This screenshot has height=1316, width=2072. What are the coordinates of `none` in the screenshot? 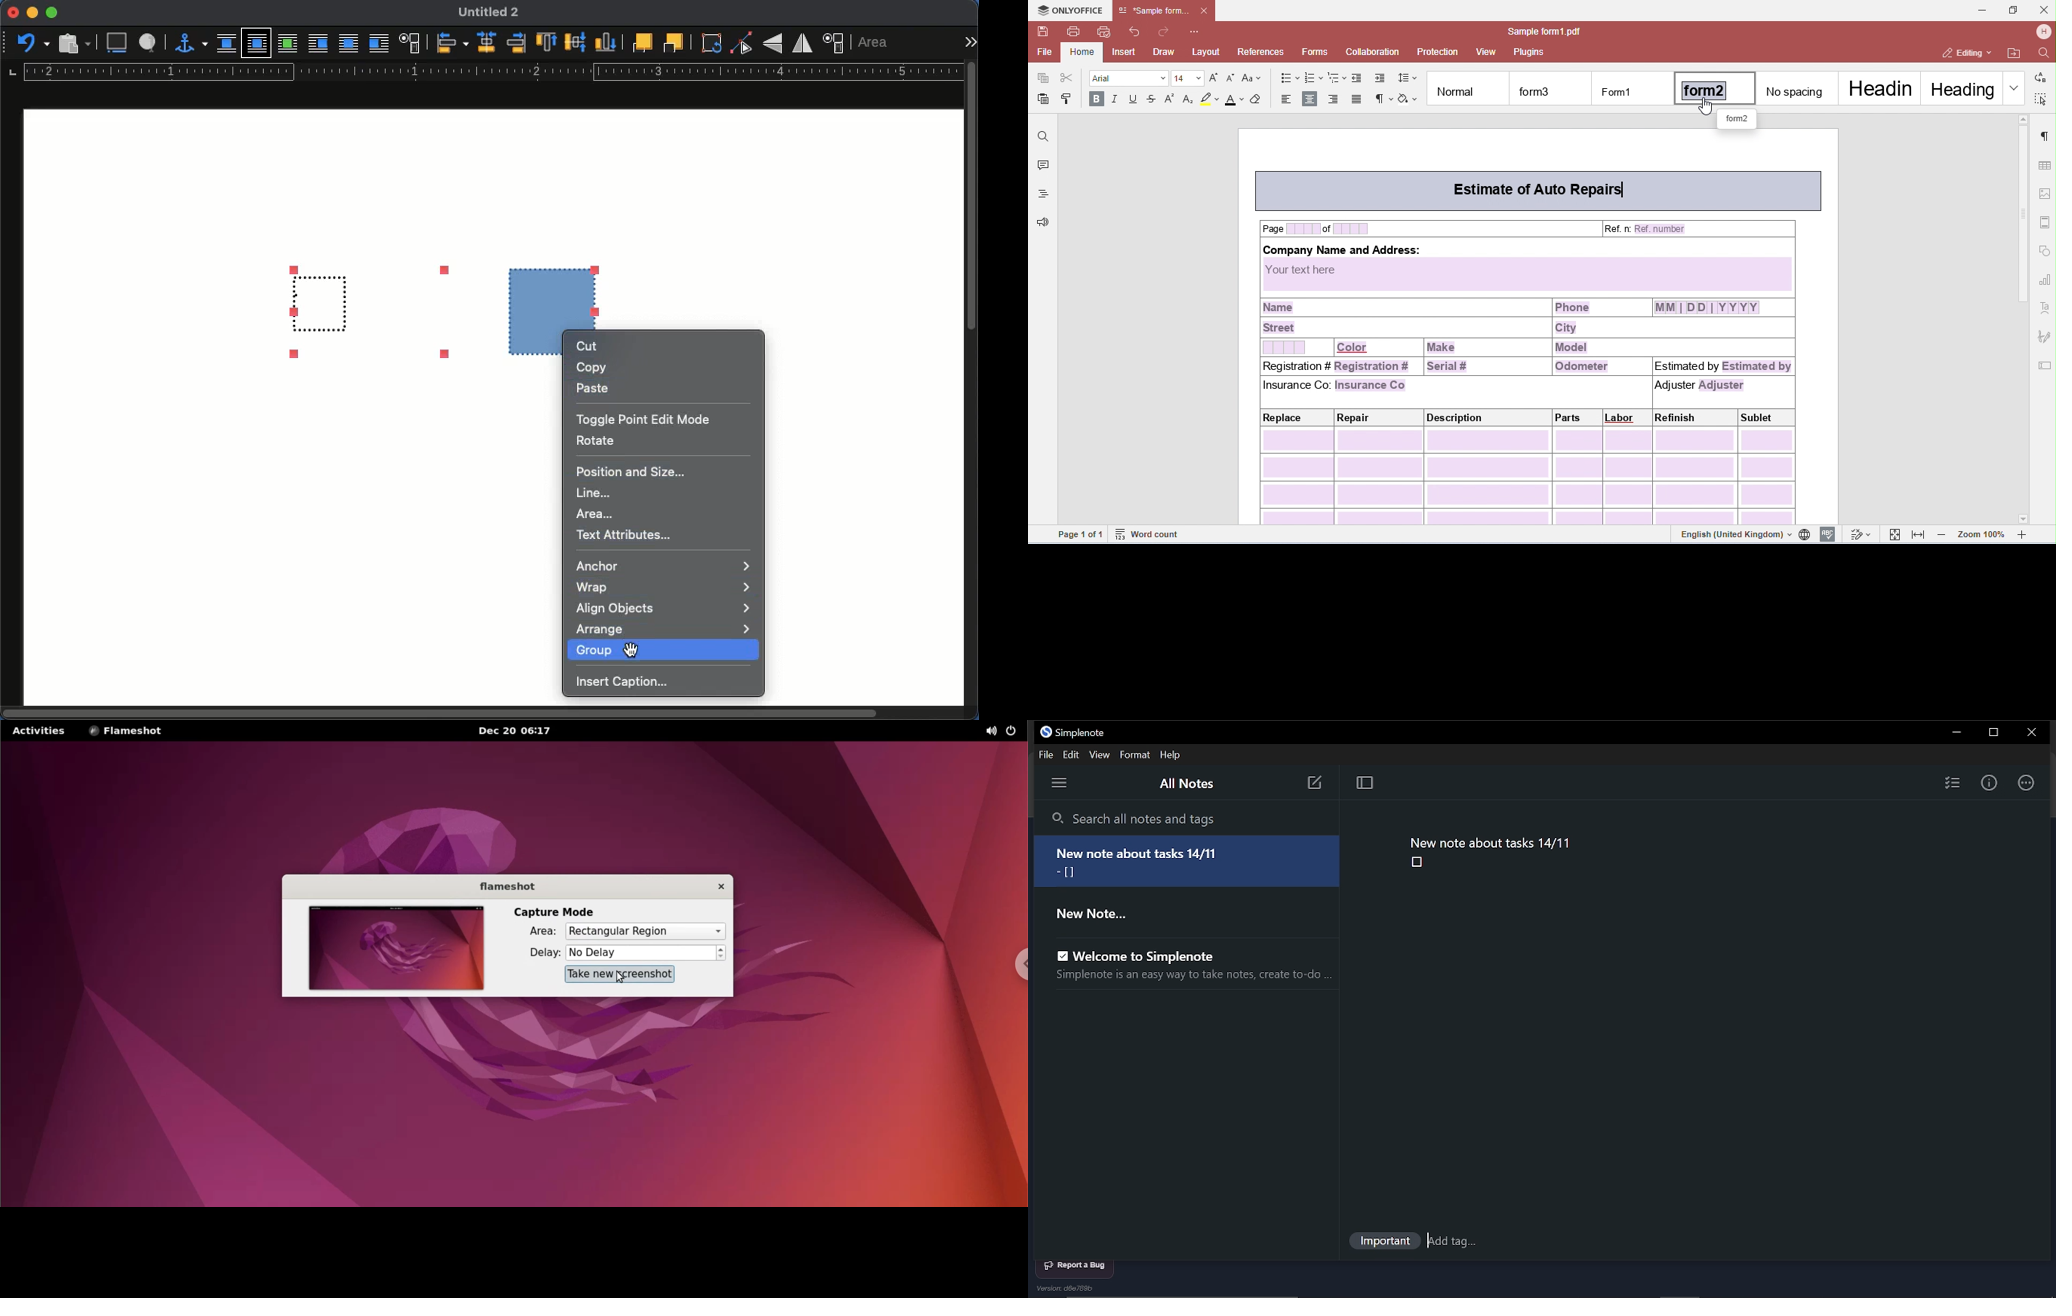 It's located at (227, 43).